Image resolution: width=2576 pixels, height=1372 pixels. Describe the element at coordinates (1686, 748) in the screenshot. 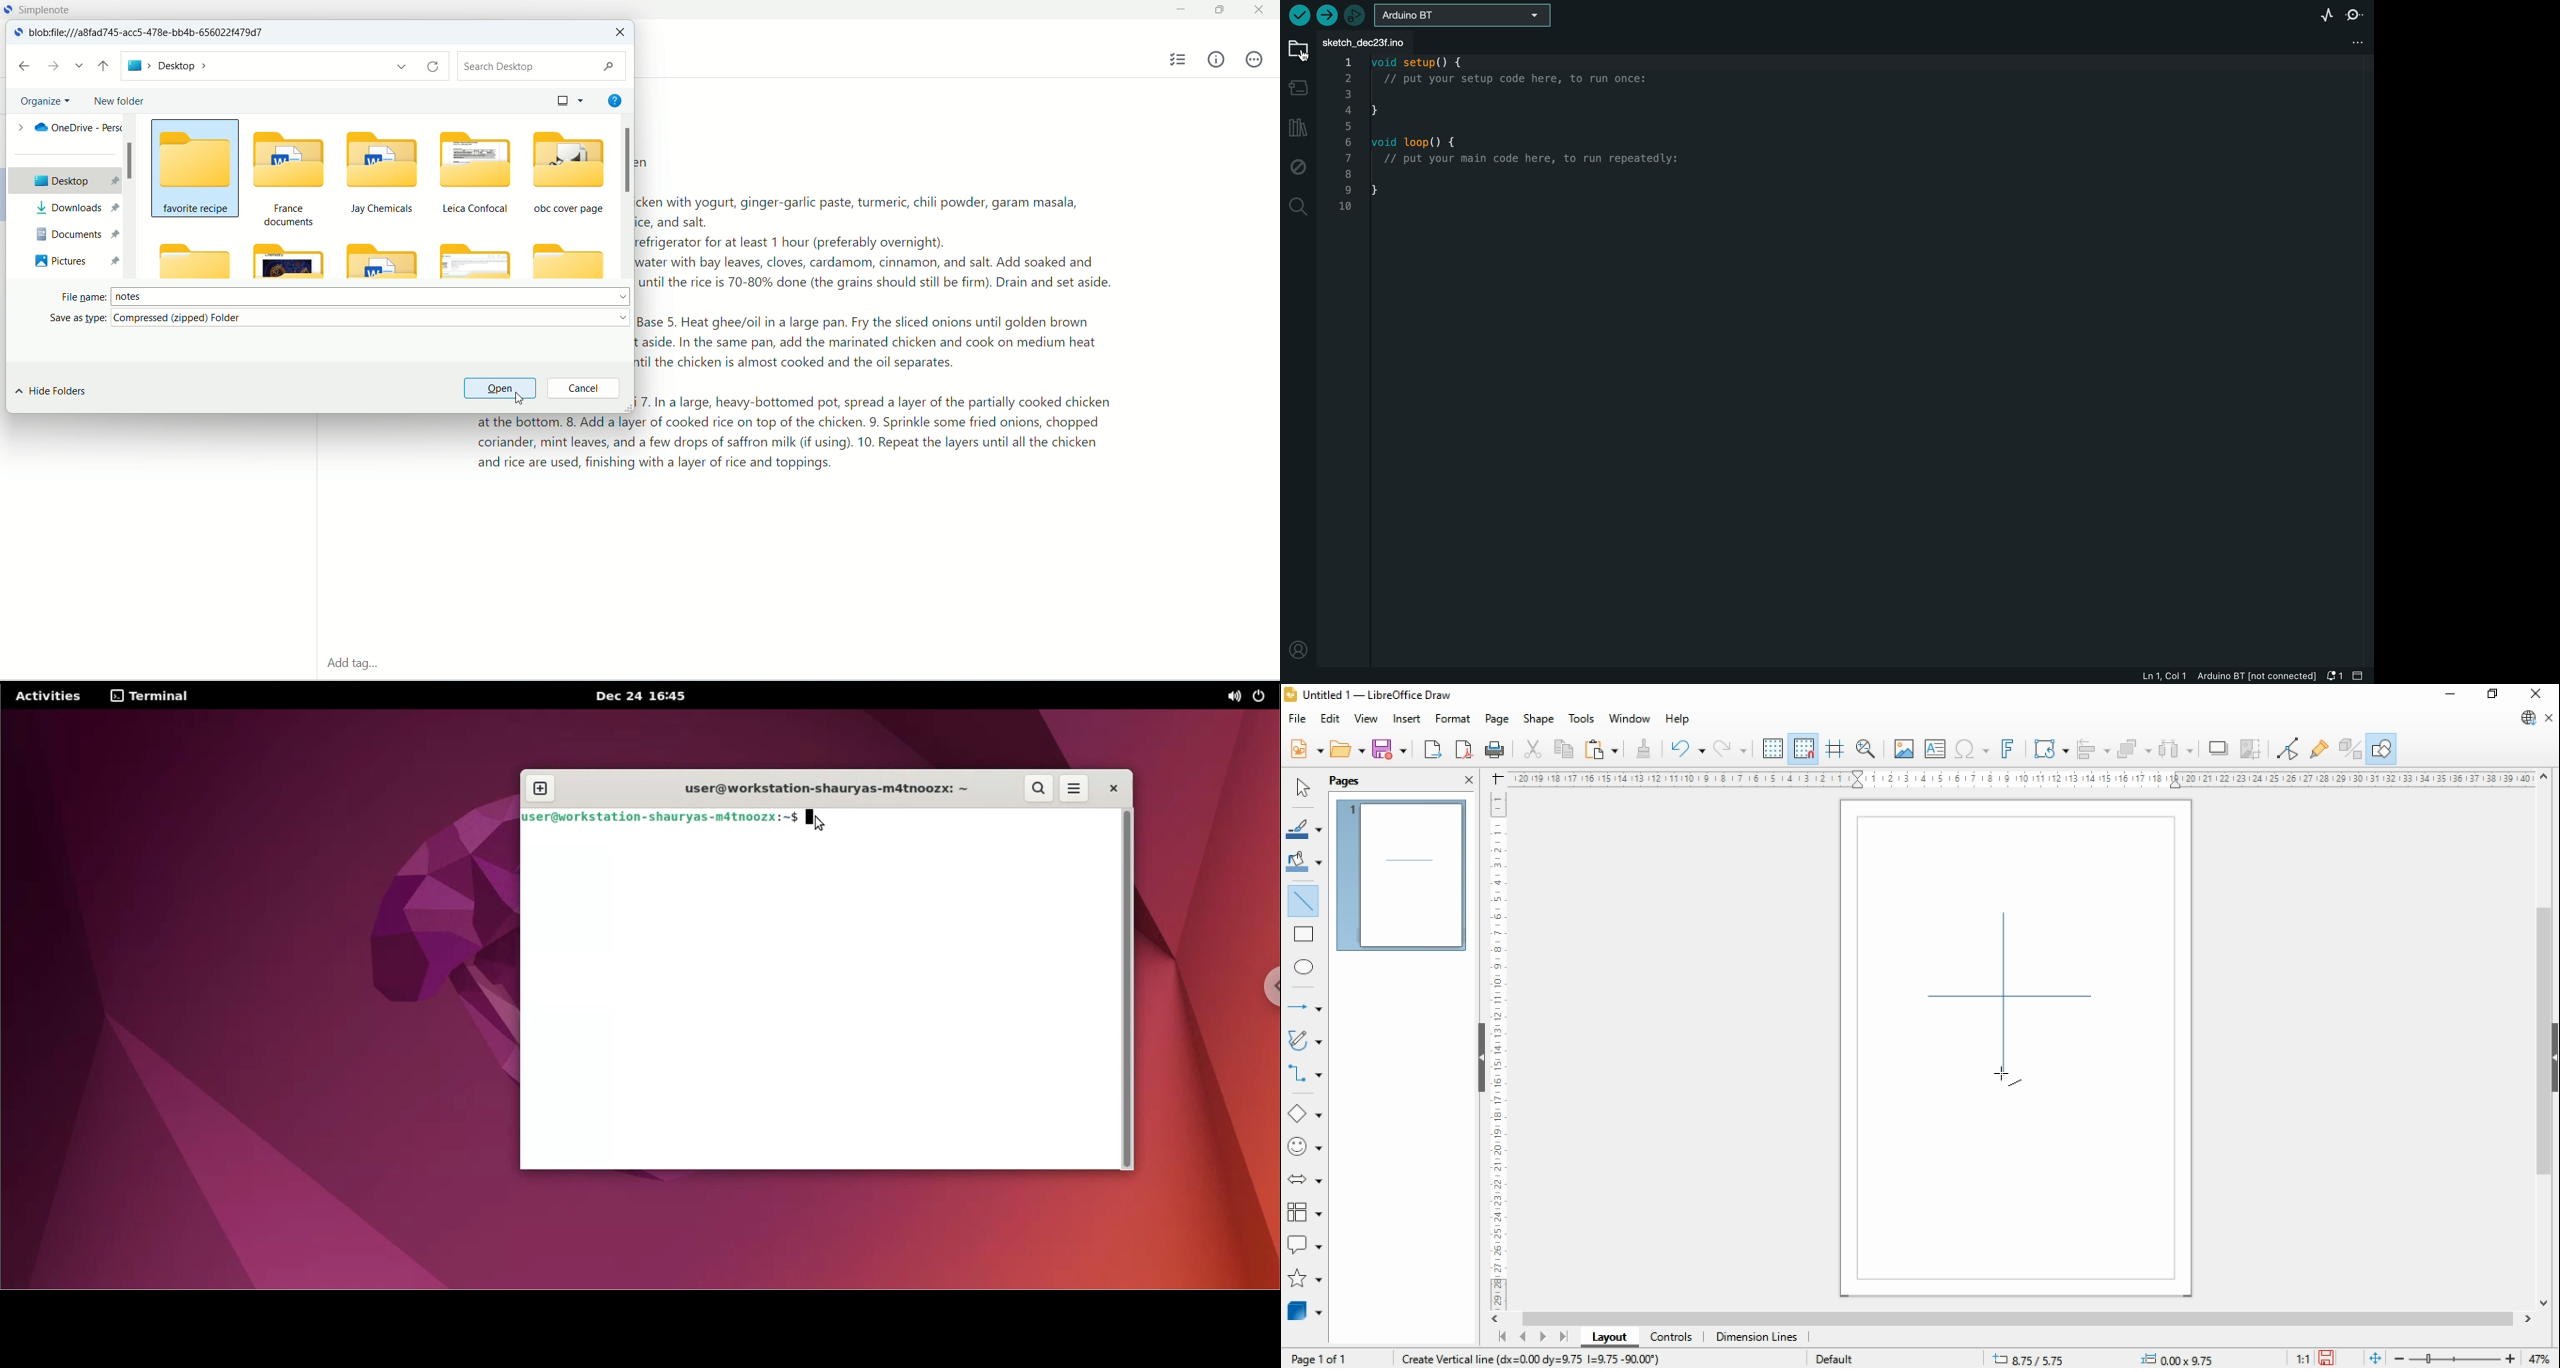

I see `undo` at that location.